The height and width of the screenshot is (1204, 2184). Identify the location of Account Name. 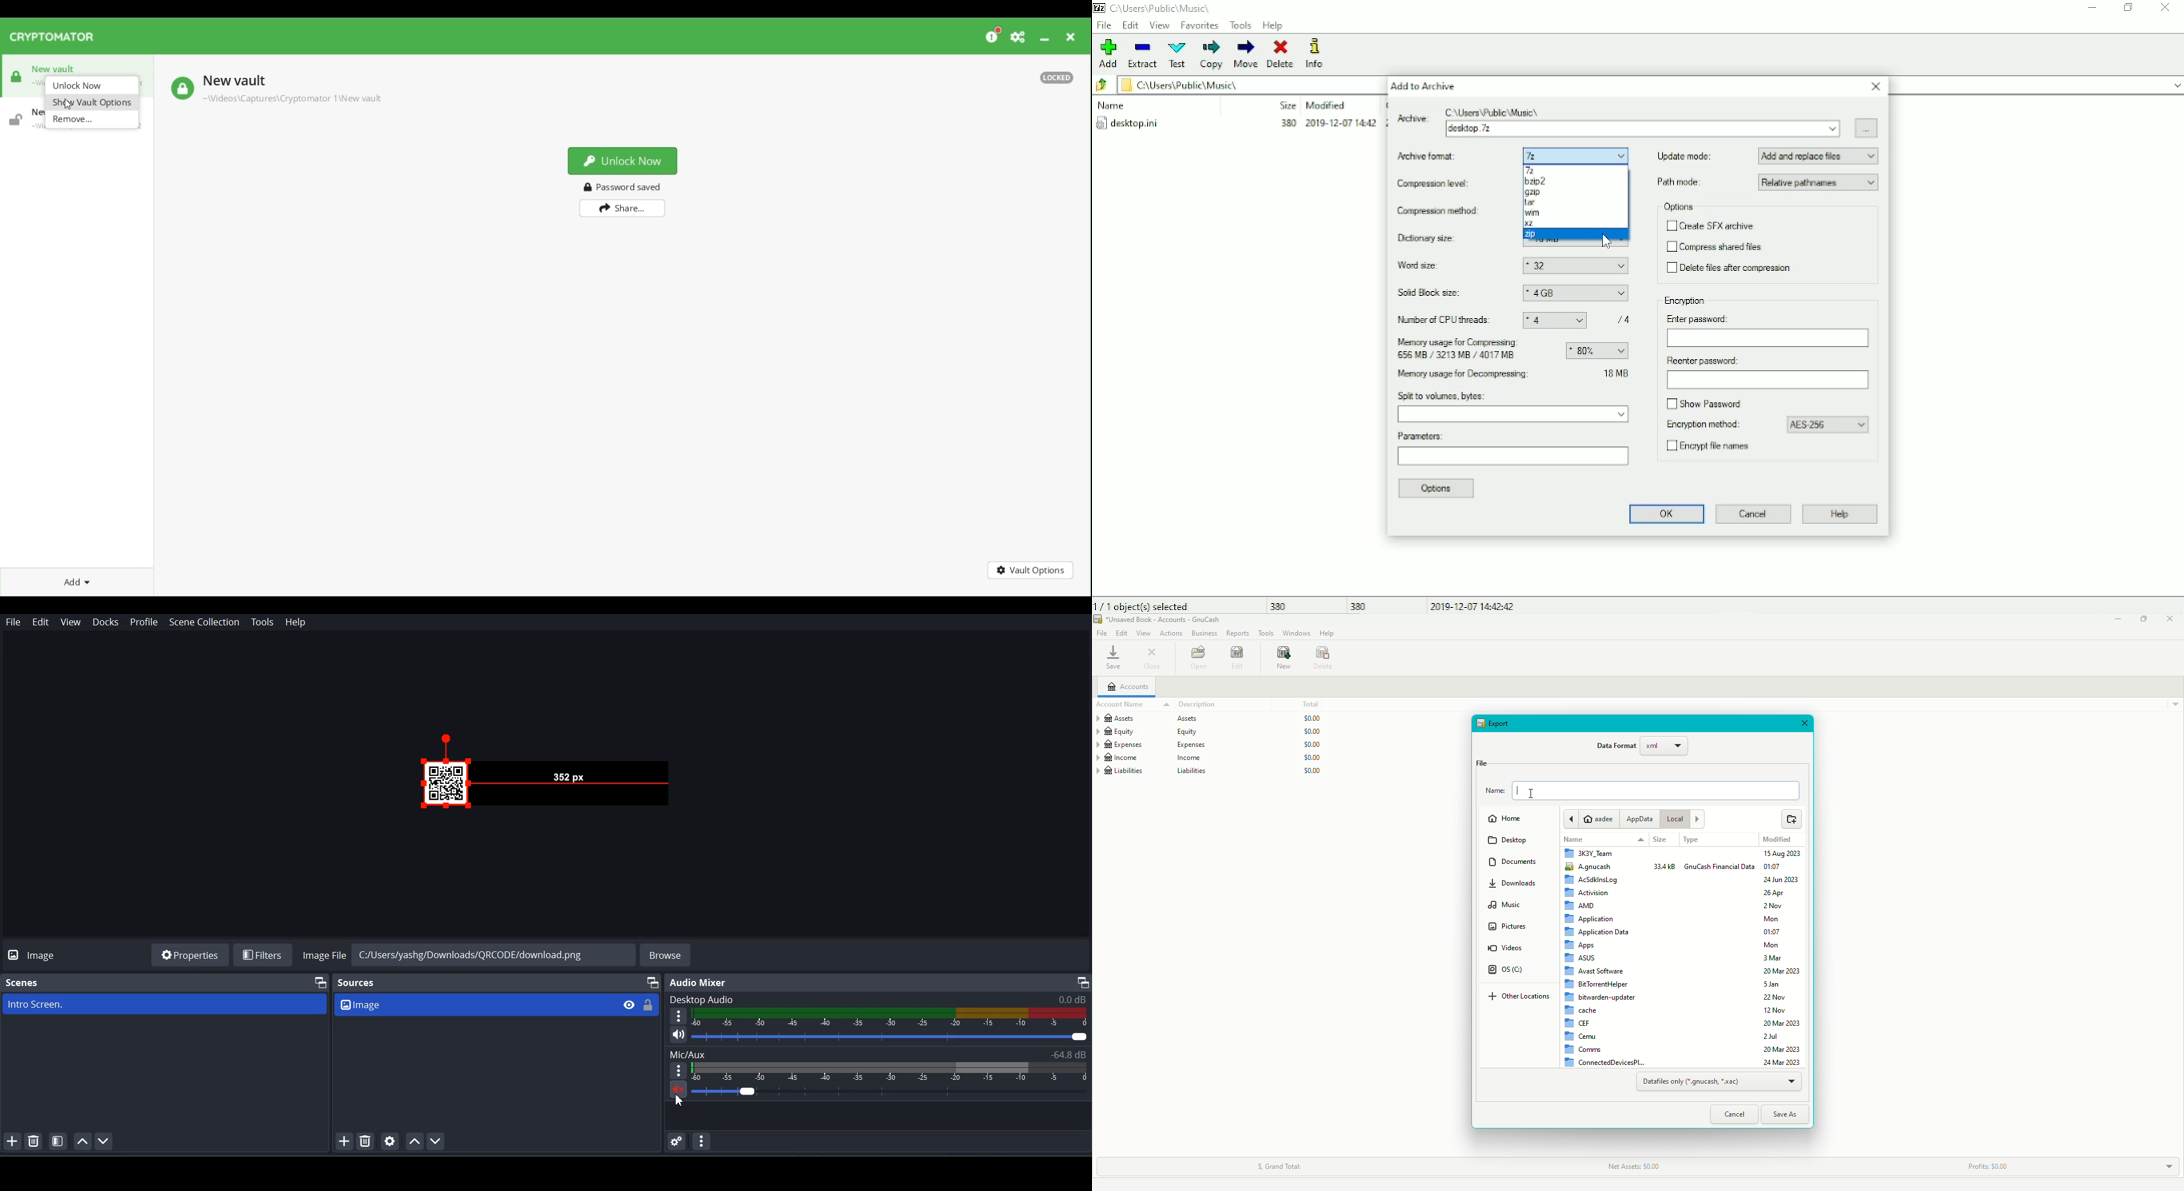
(1120, 705).